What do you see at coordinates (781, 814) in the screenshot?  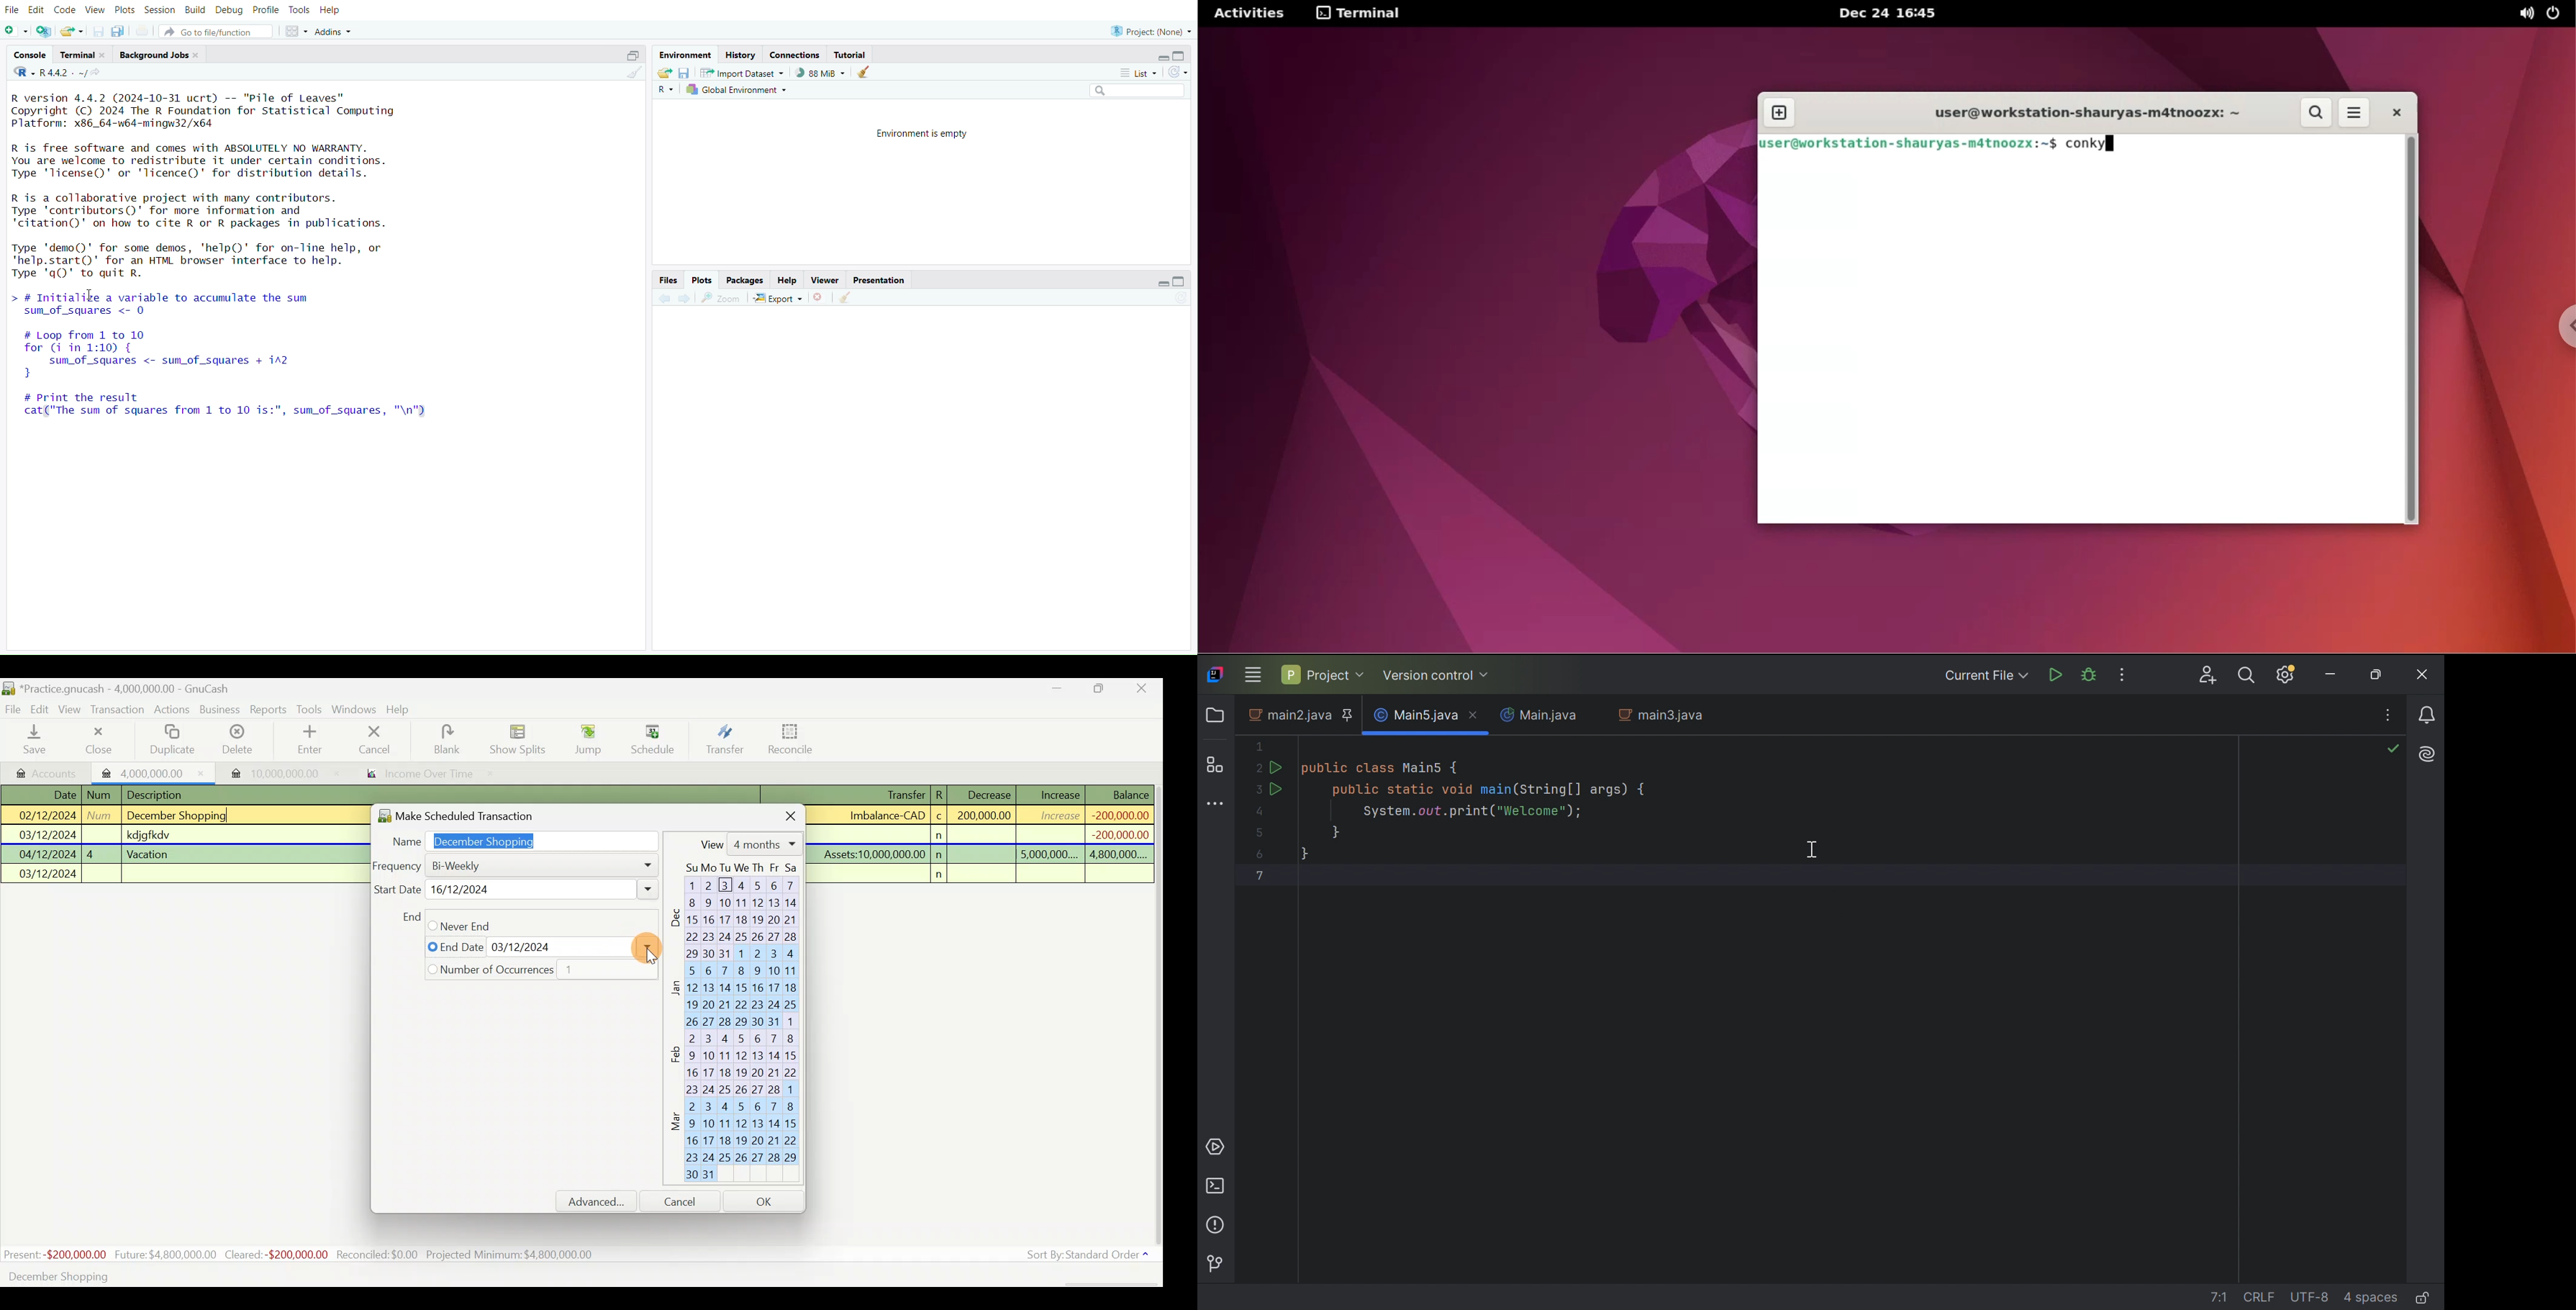 I see `Close` at bounding box center [781, 814].